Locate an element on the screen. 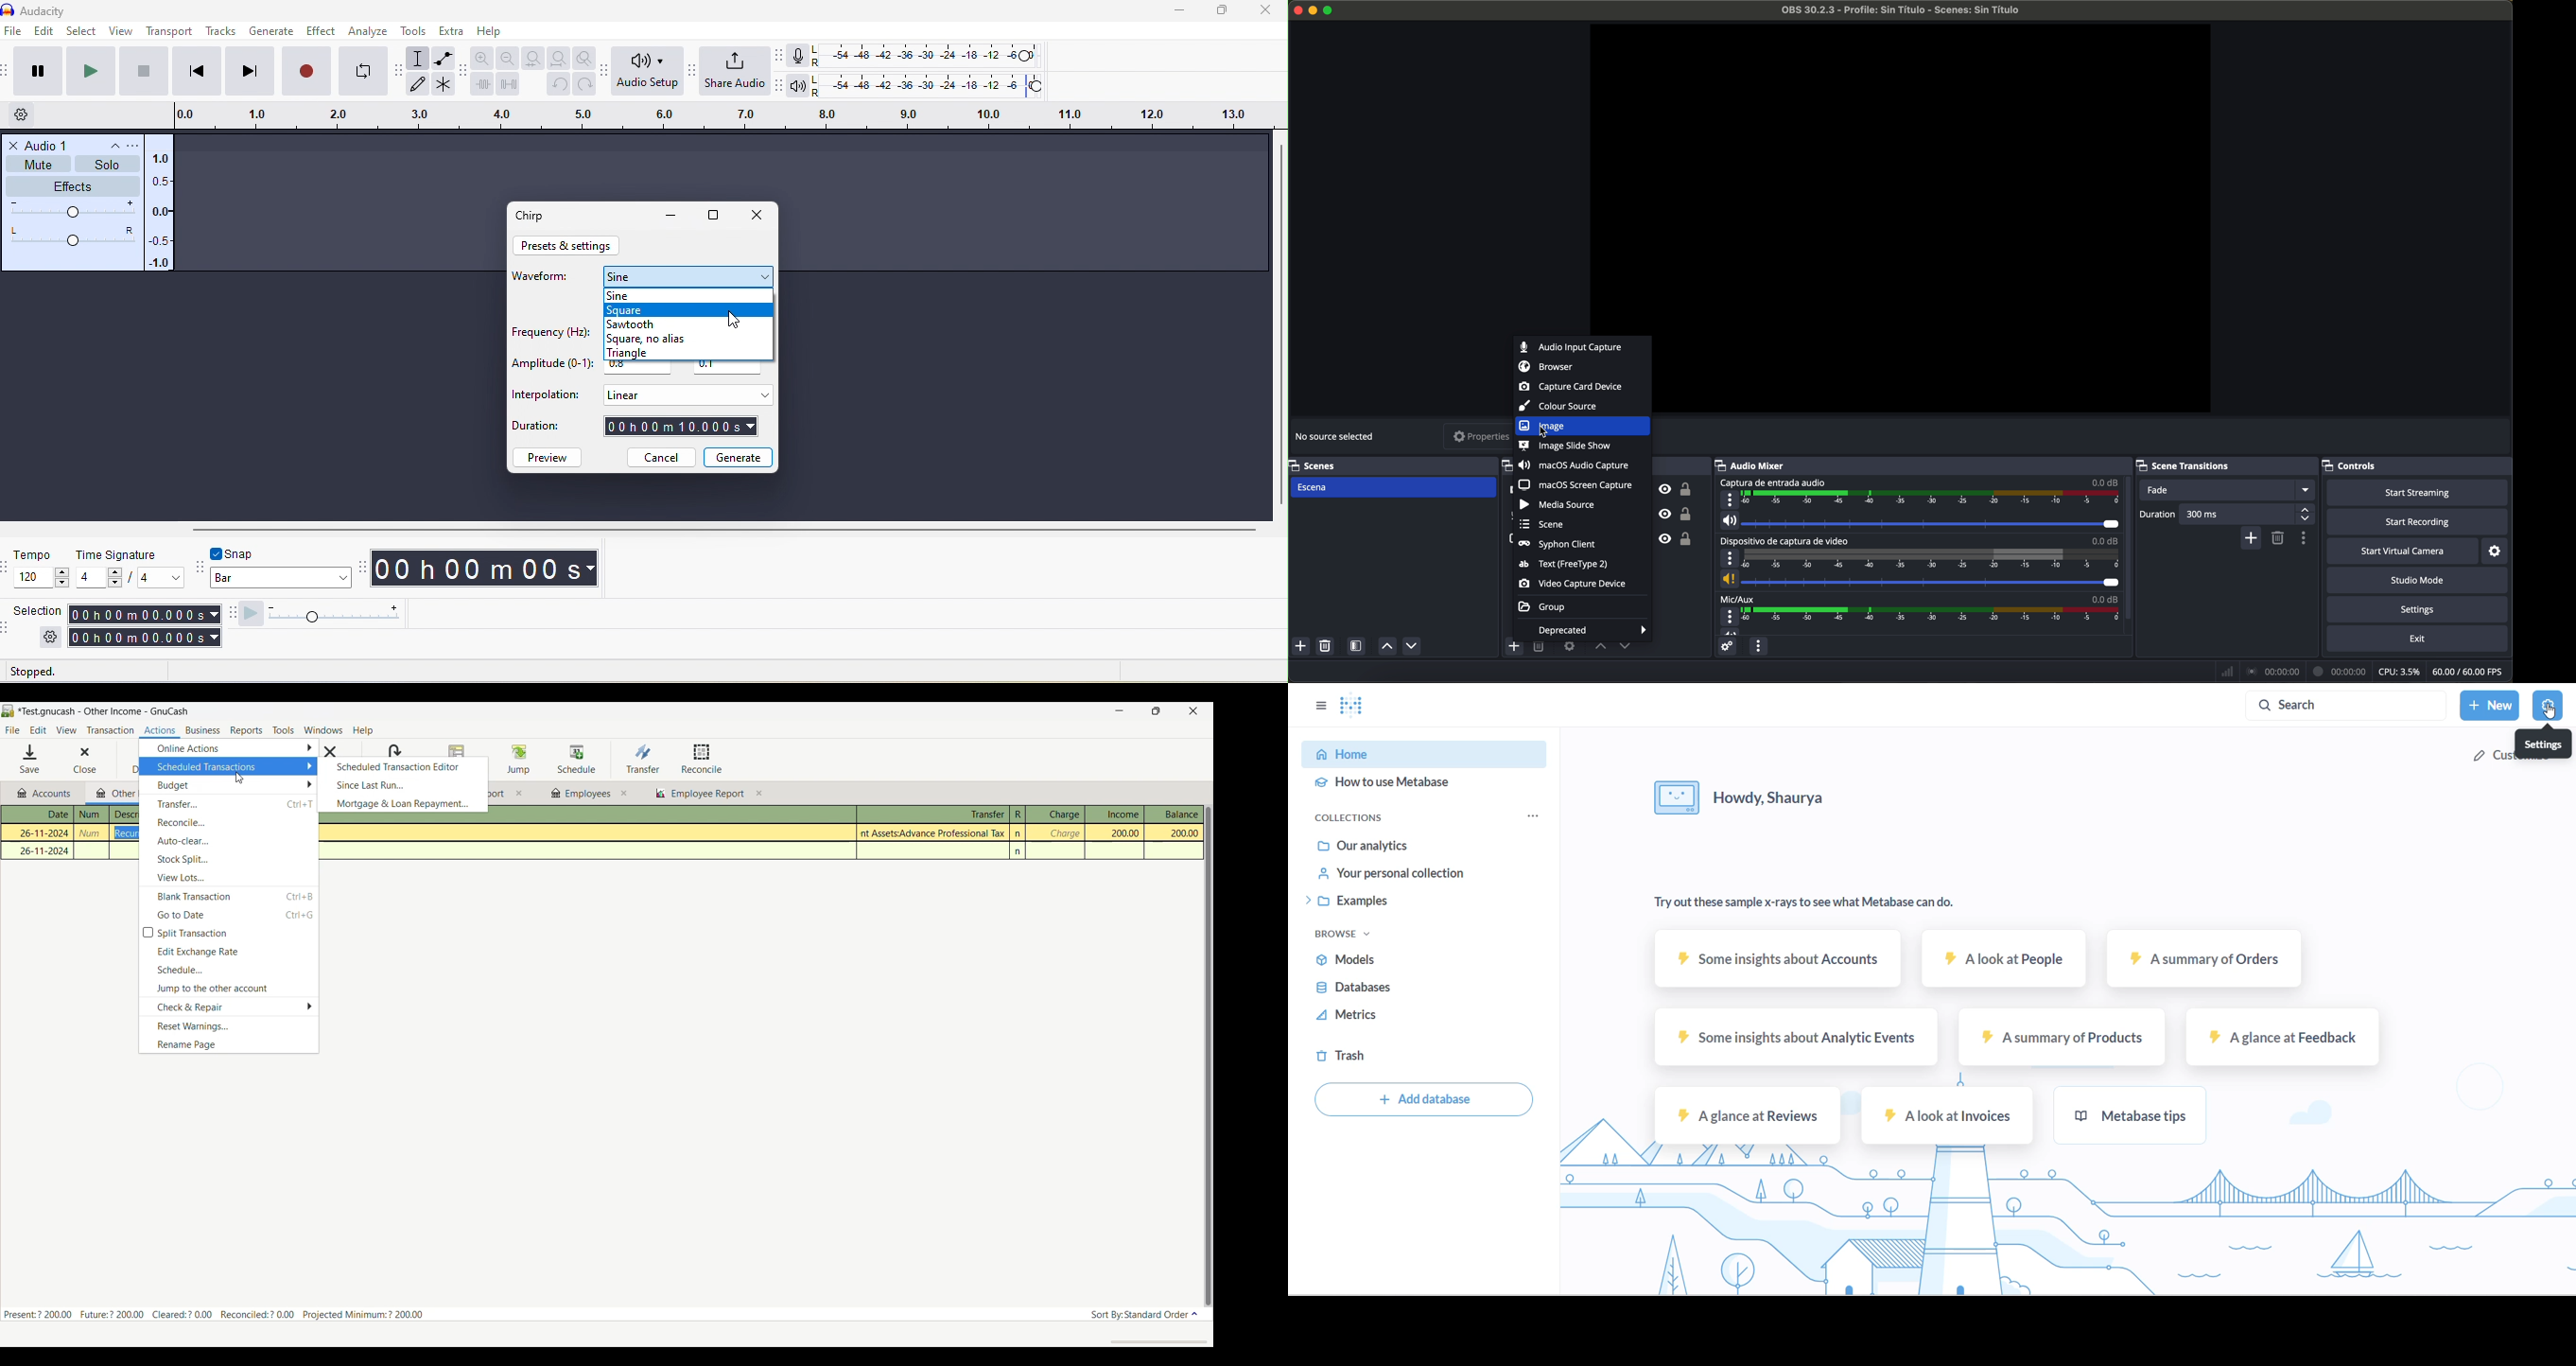 The height and width of the screenshot is (1372, 2576). Balance column is located at coordinates (1175, 814).